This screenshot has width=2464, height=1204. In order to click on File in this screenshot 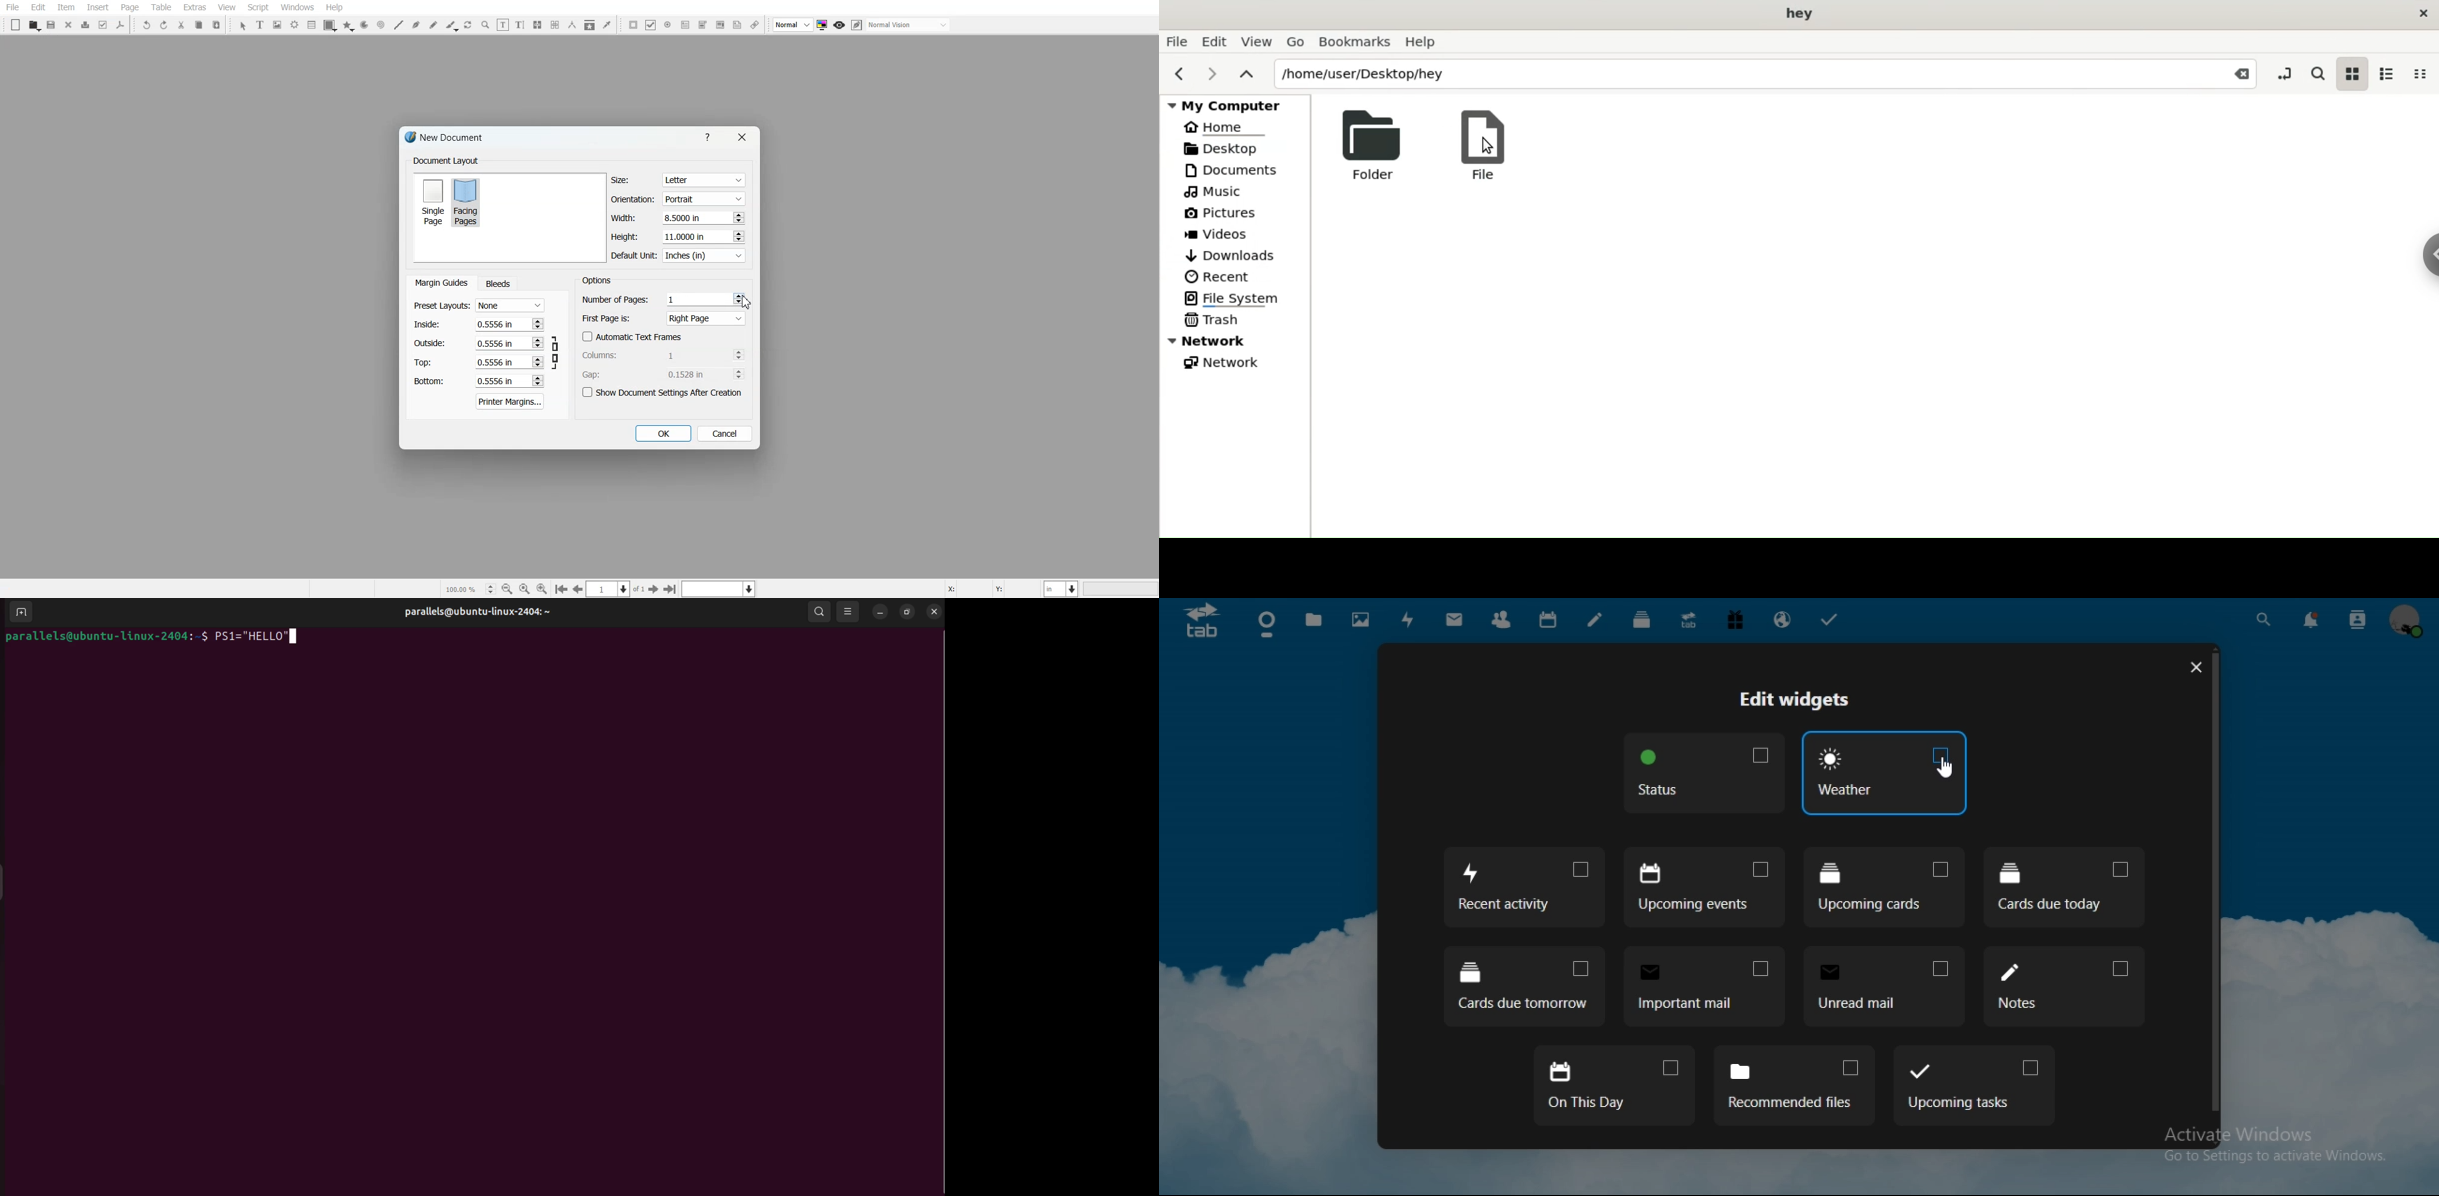, I will do `click(1488, 145)`.